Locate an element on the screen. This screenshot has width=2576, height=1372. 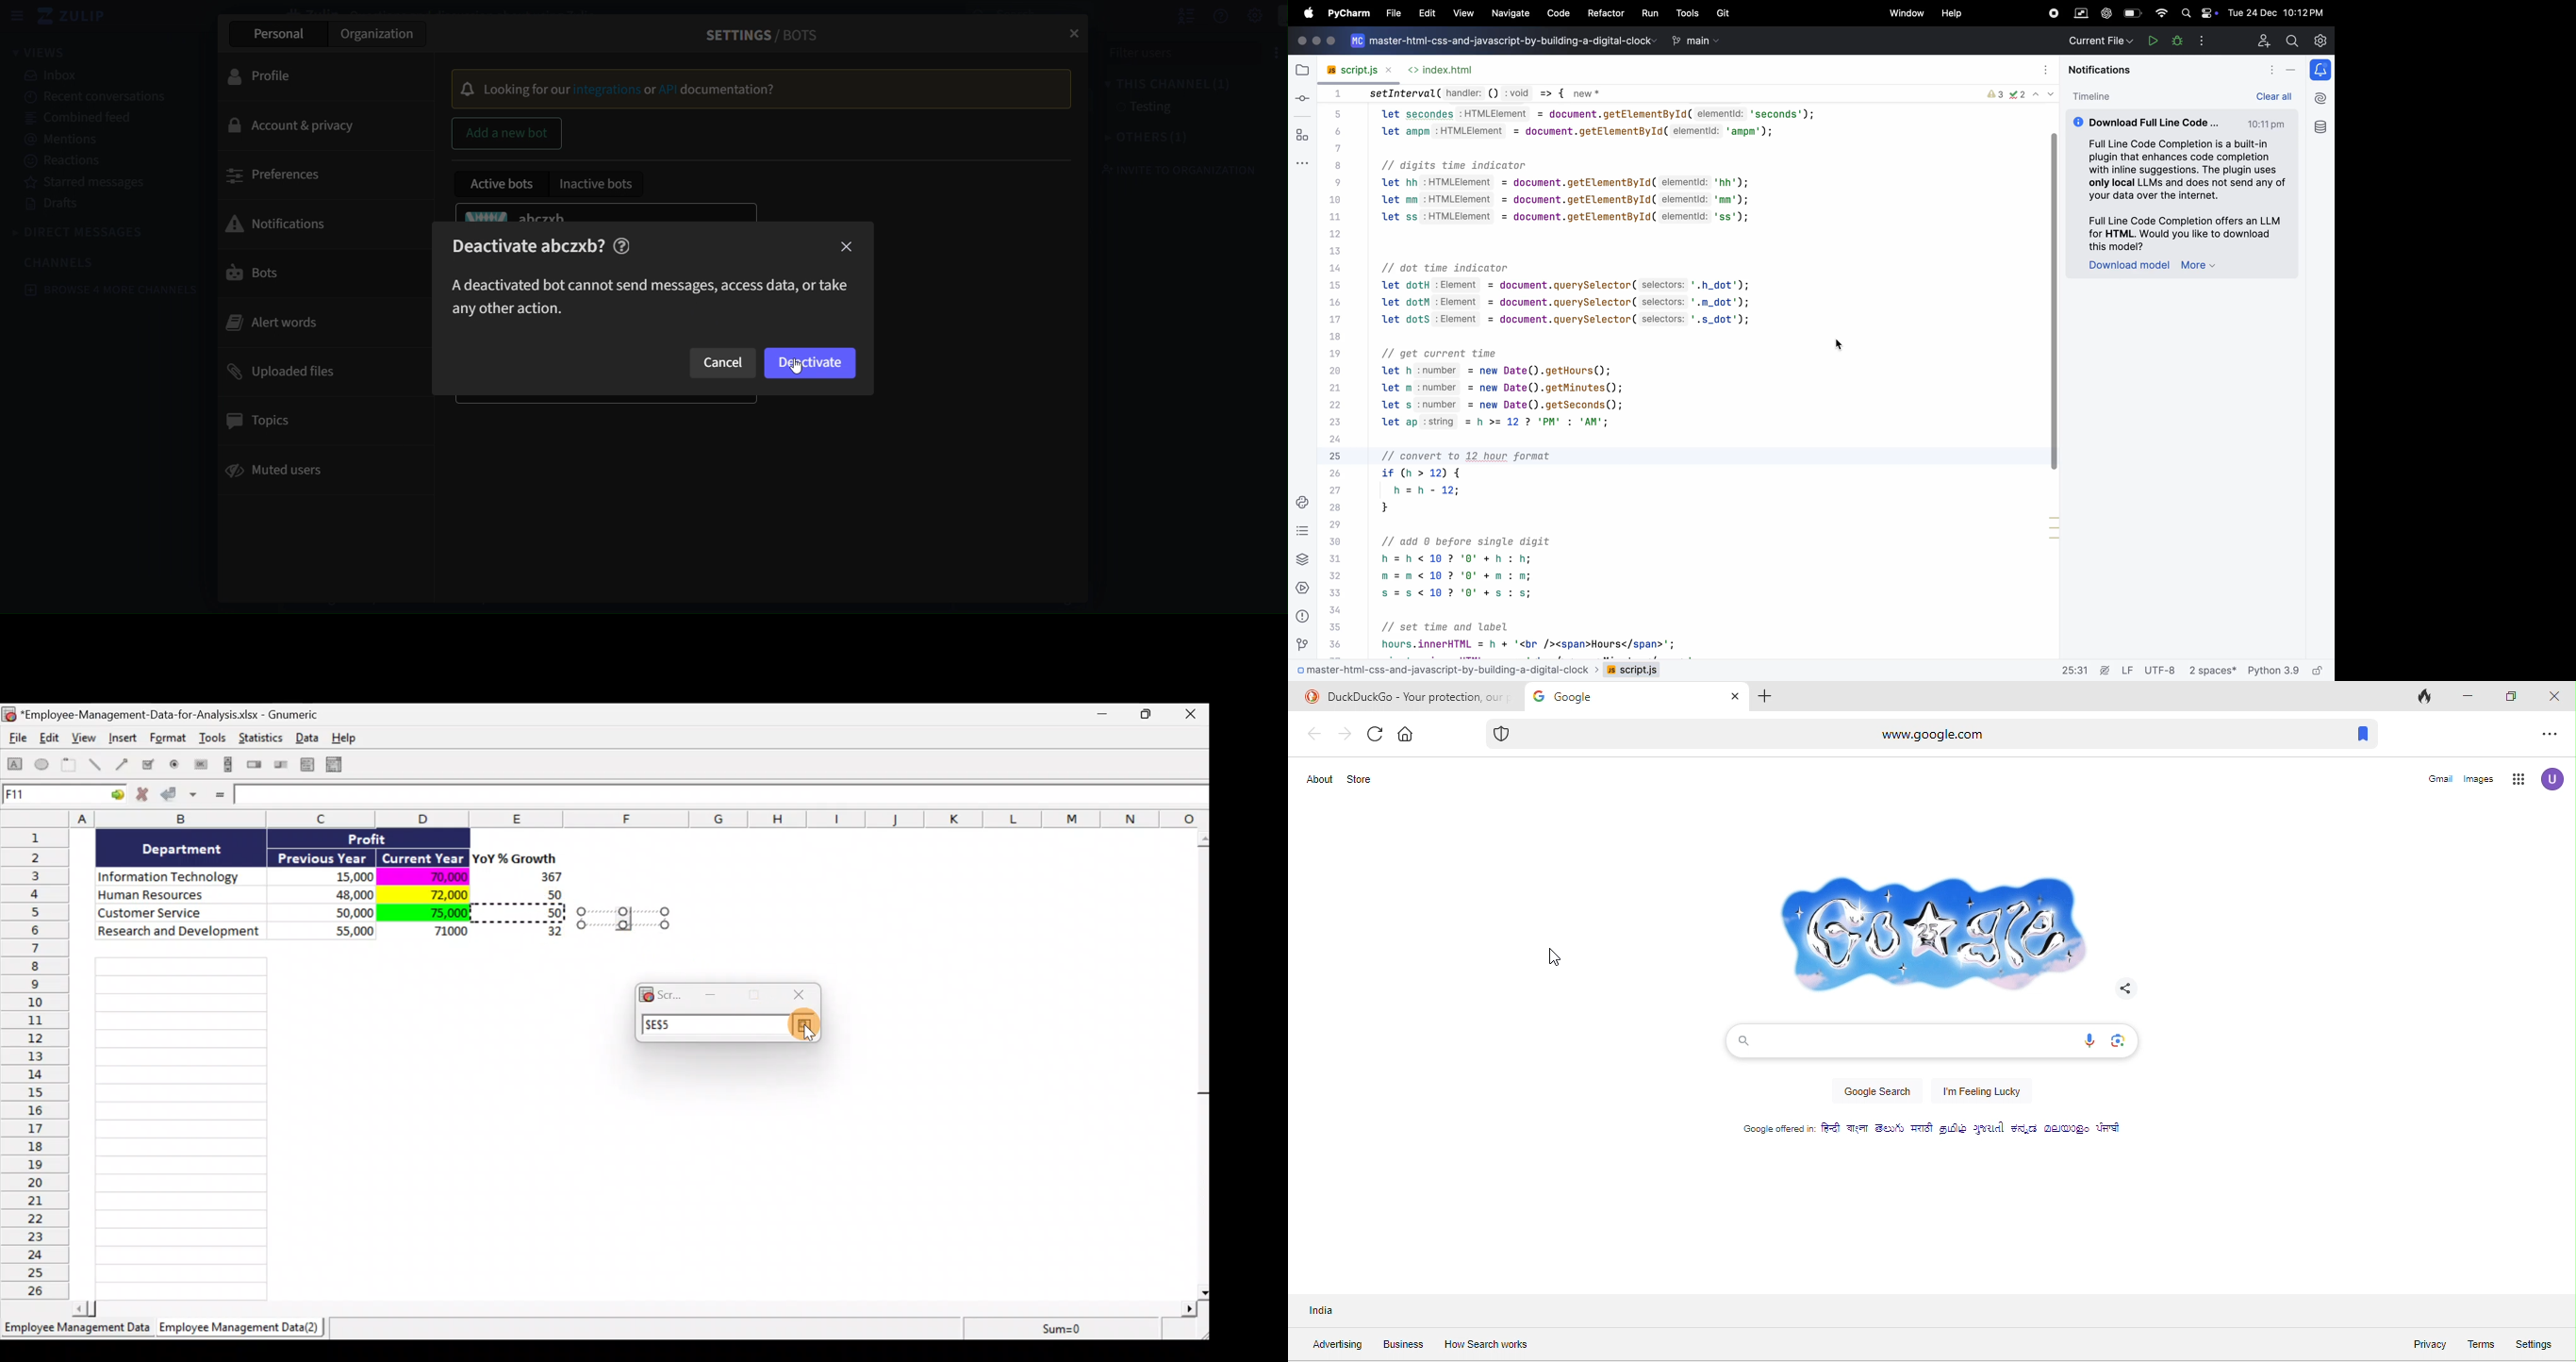
profile is located at coordinates (272, 76).